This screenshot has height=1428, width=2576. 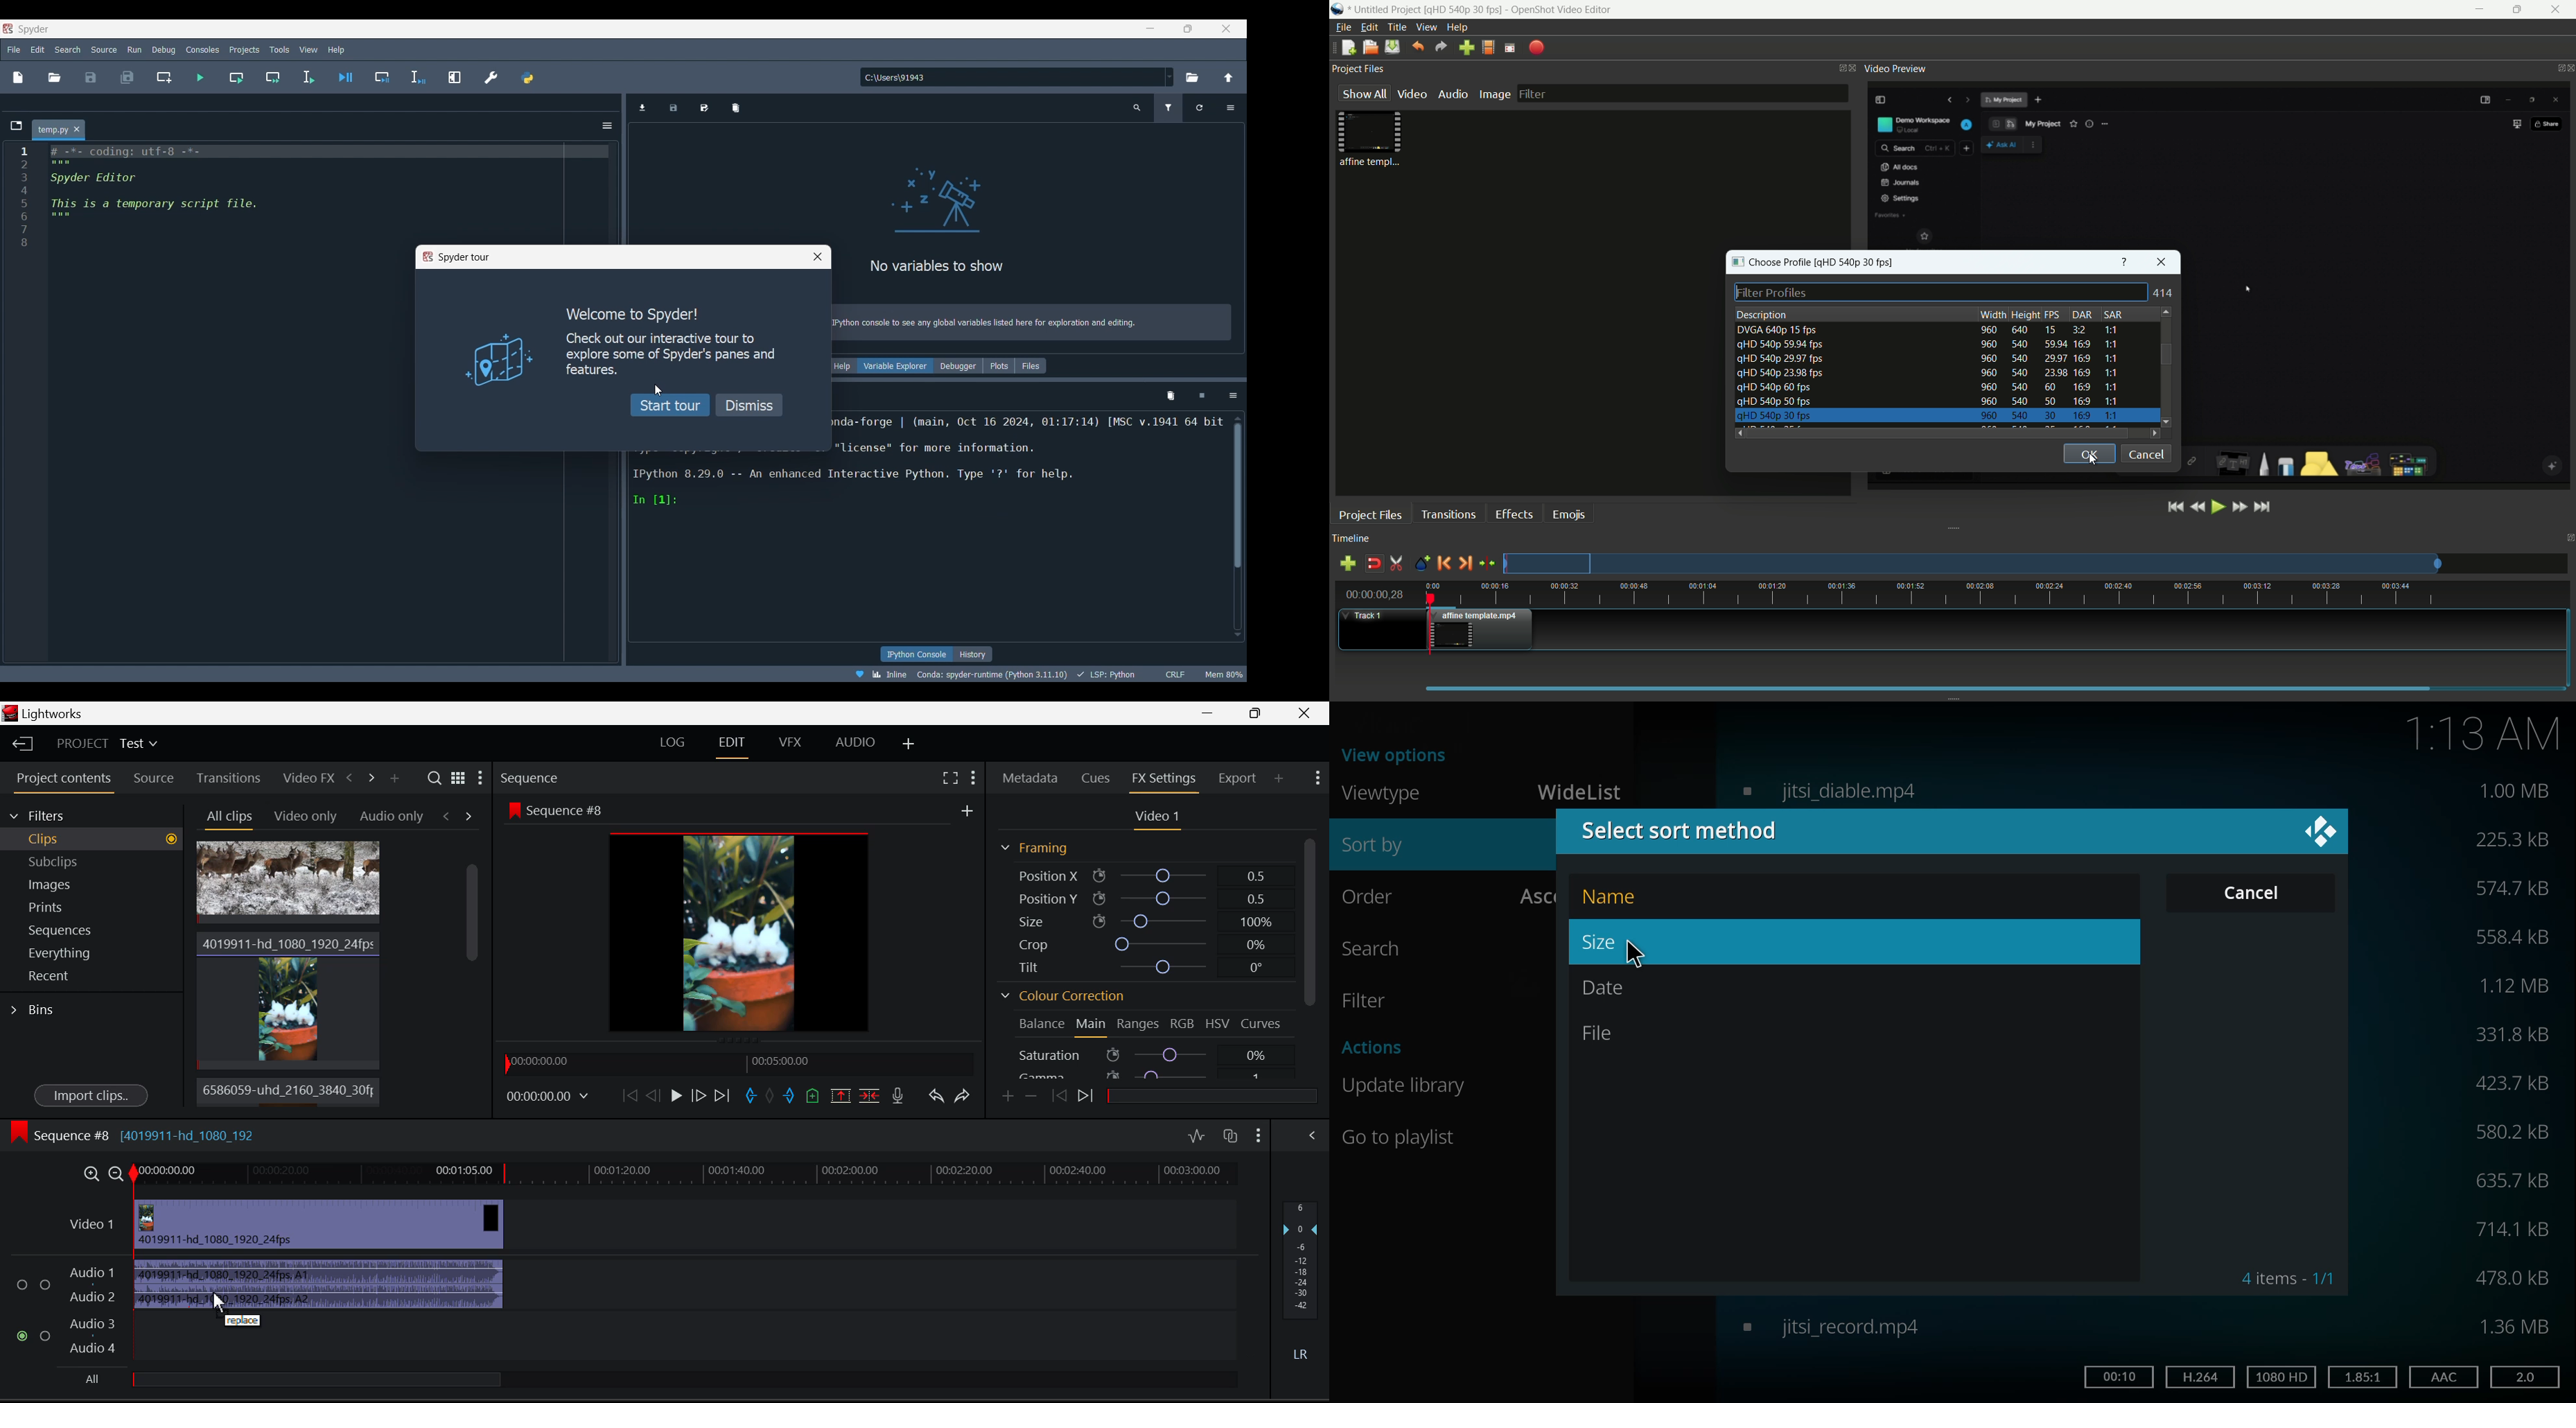 I want to click on Mark In, so click(x=751, y=1096).